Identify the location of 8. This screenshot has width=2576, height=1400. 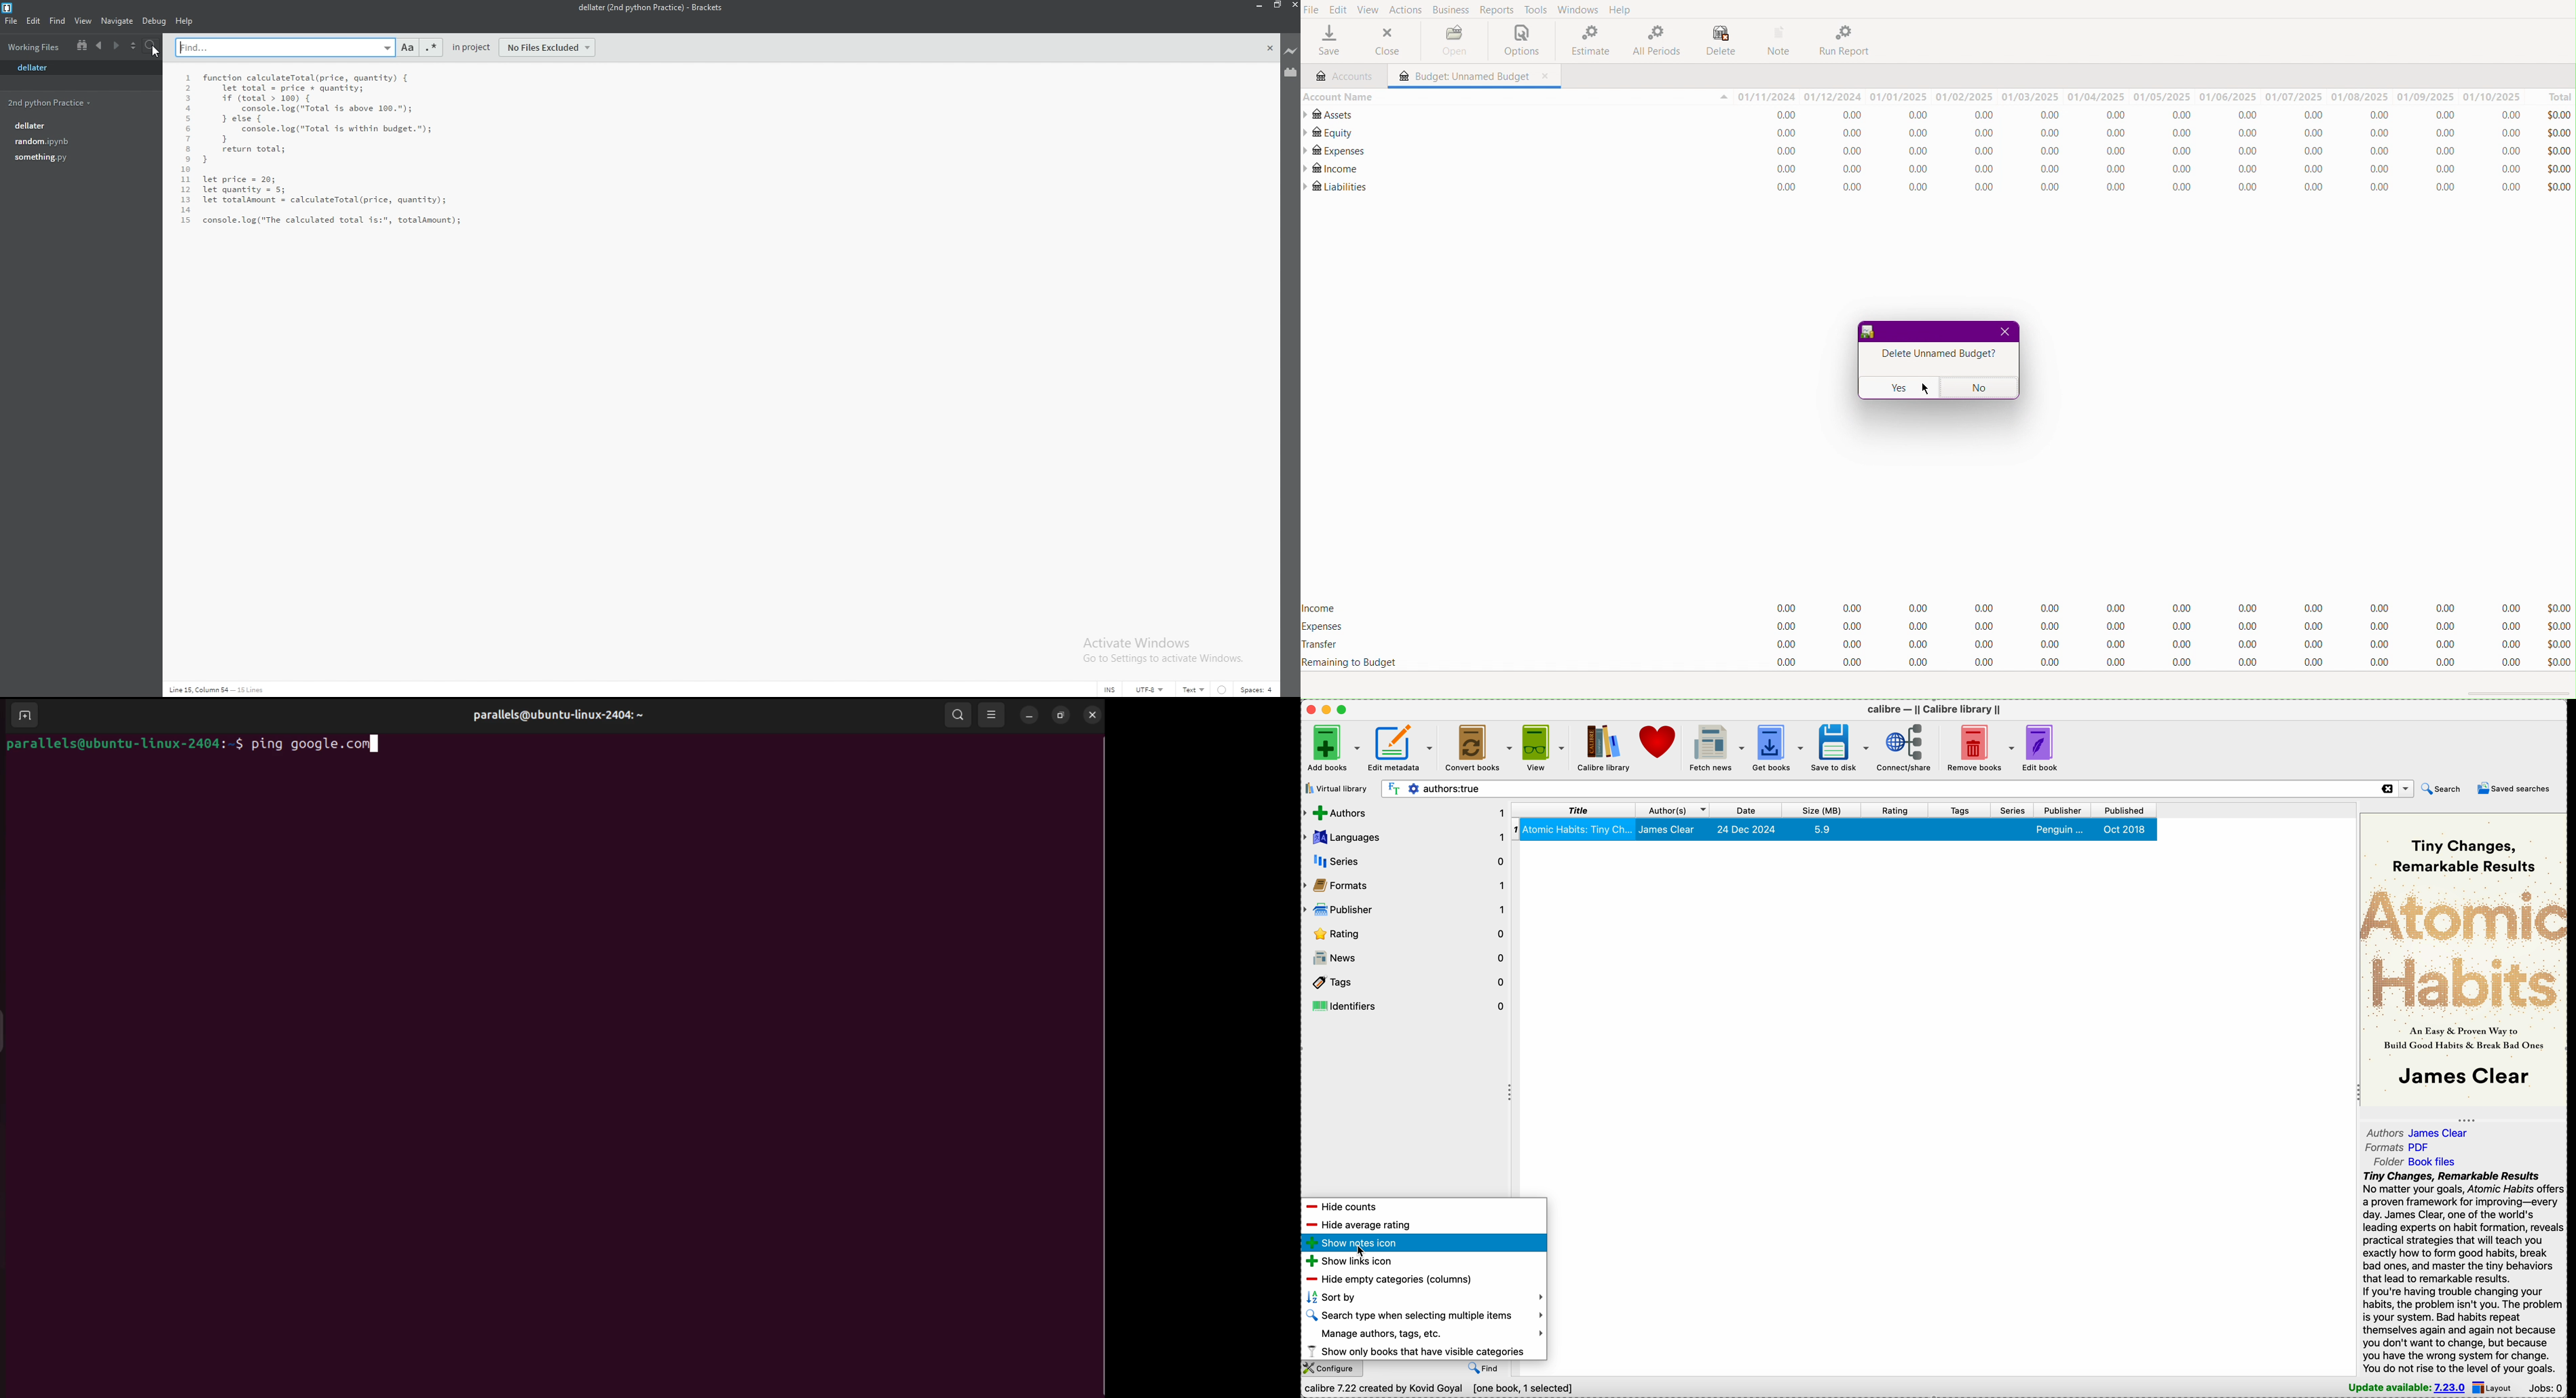
(186, 150).